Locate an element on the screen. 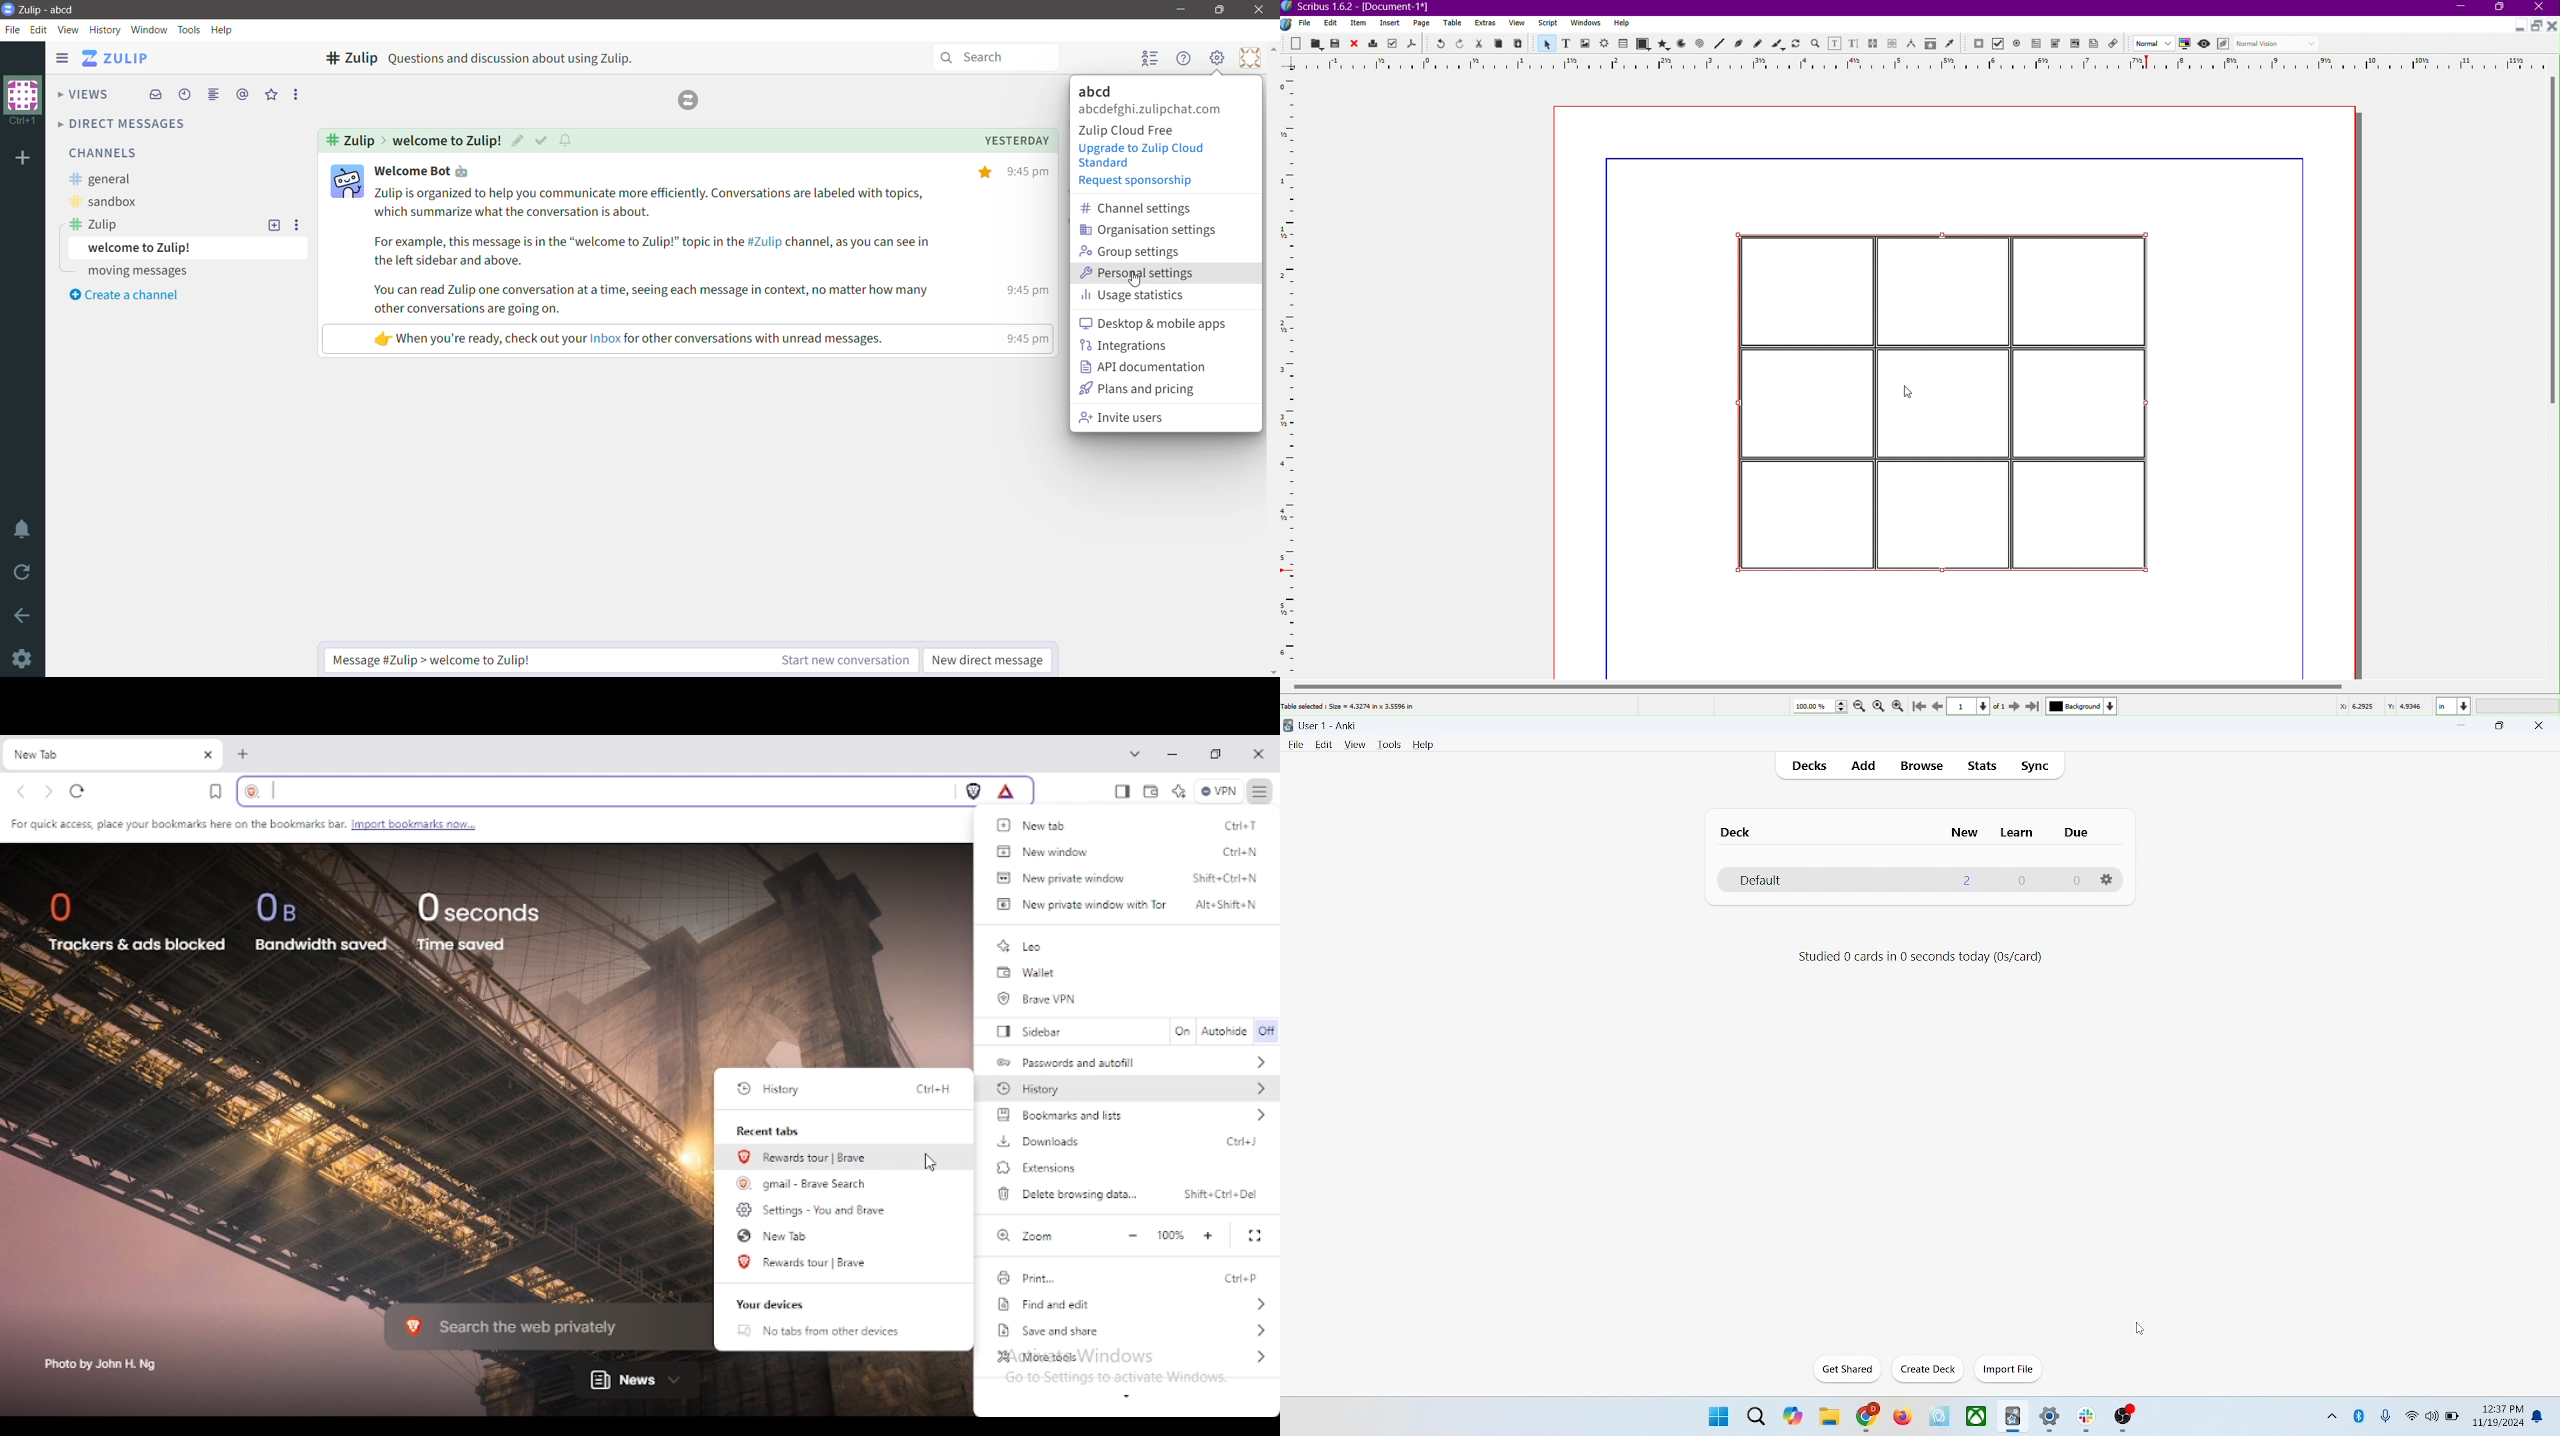 The width and height of the screenshot is (2576, 1456). icon is located at coordinates (1941, 1417).